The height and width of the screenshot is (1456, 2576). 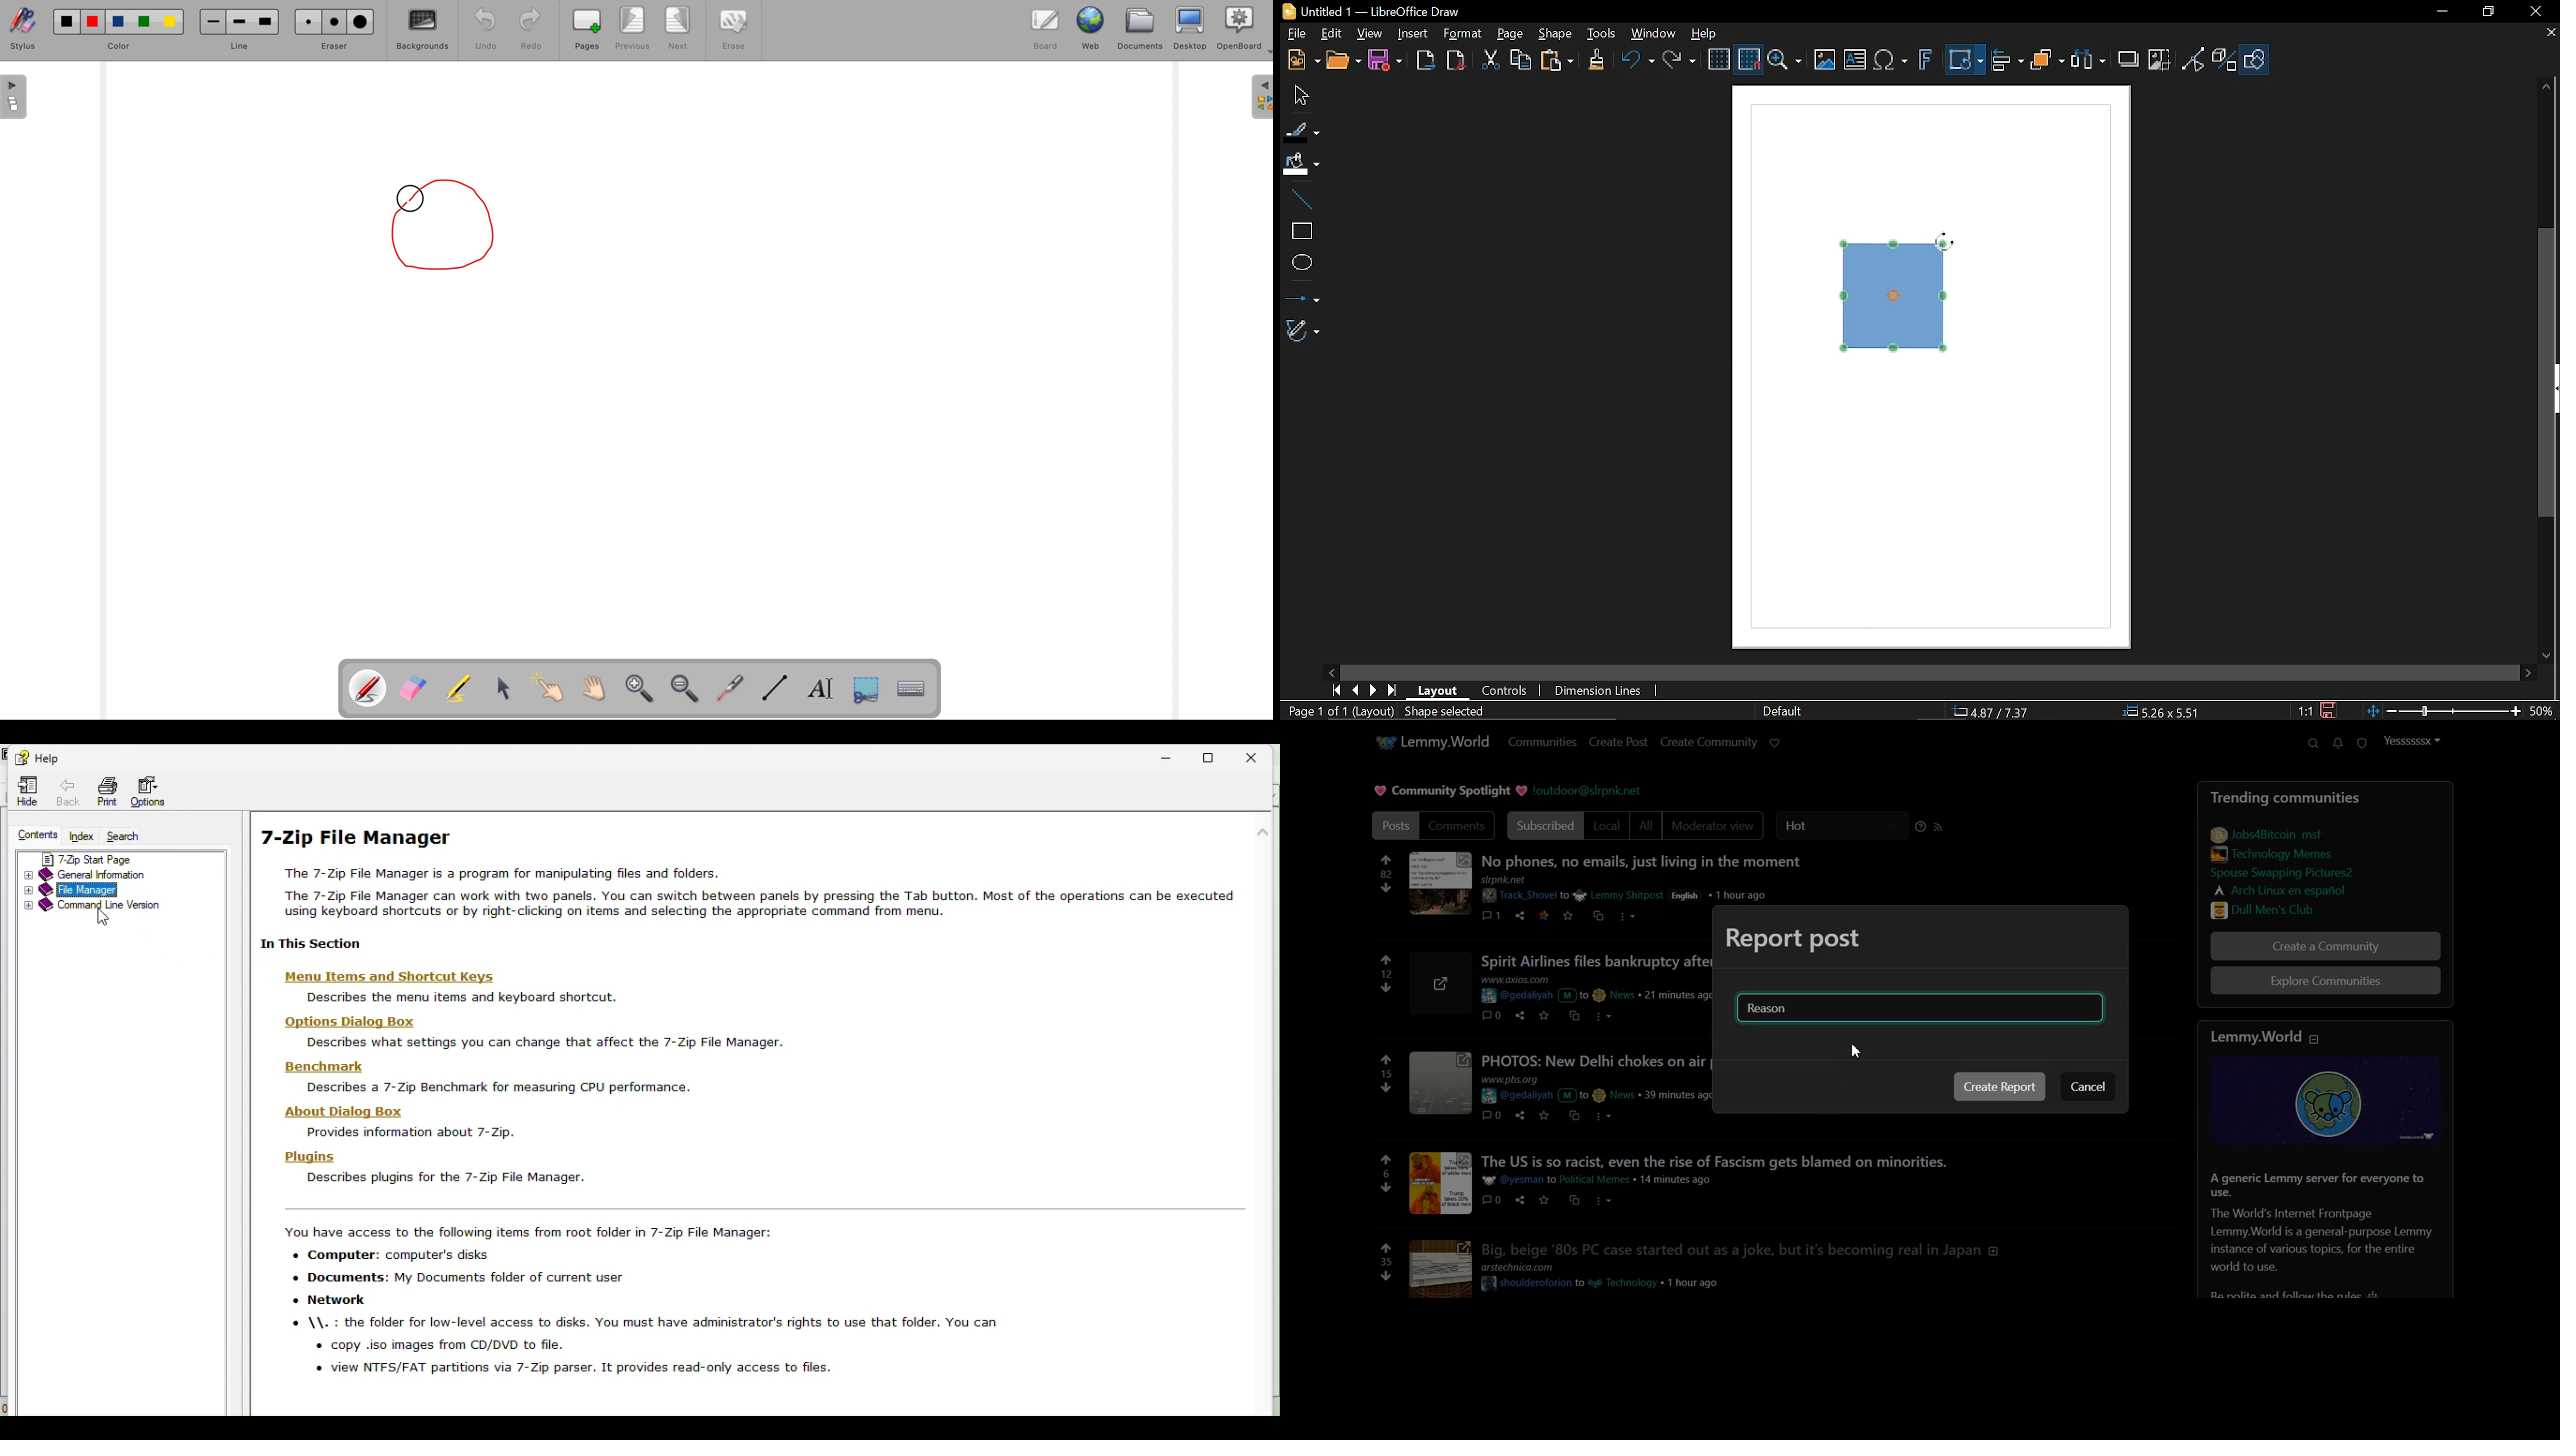 I want to click on documents, so click(x=1142, y=29).